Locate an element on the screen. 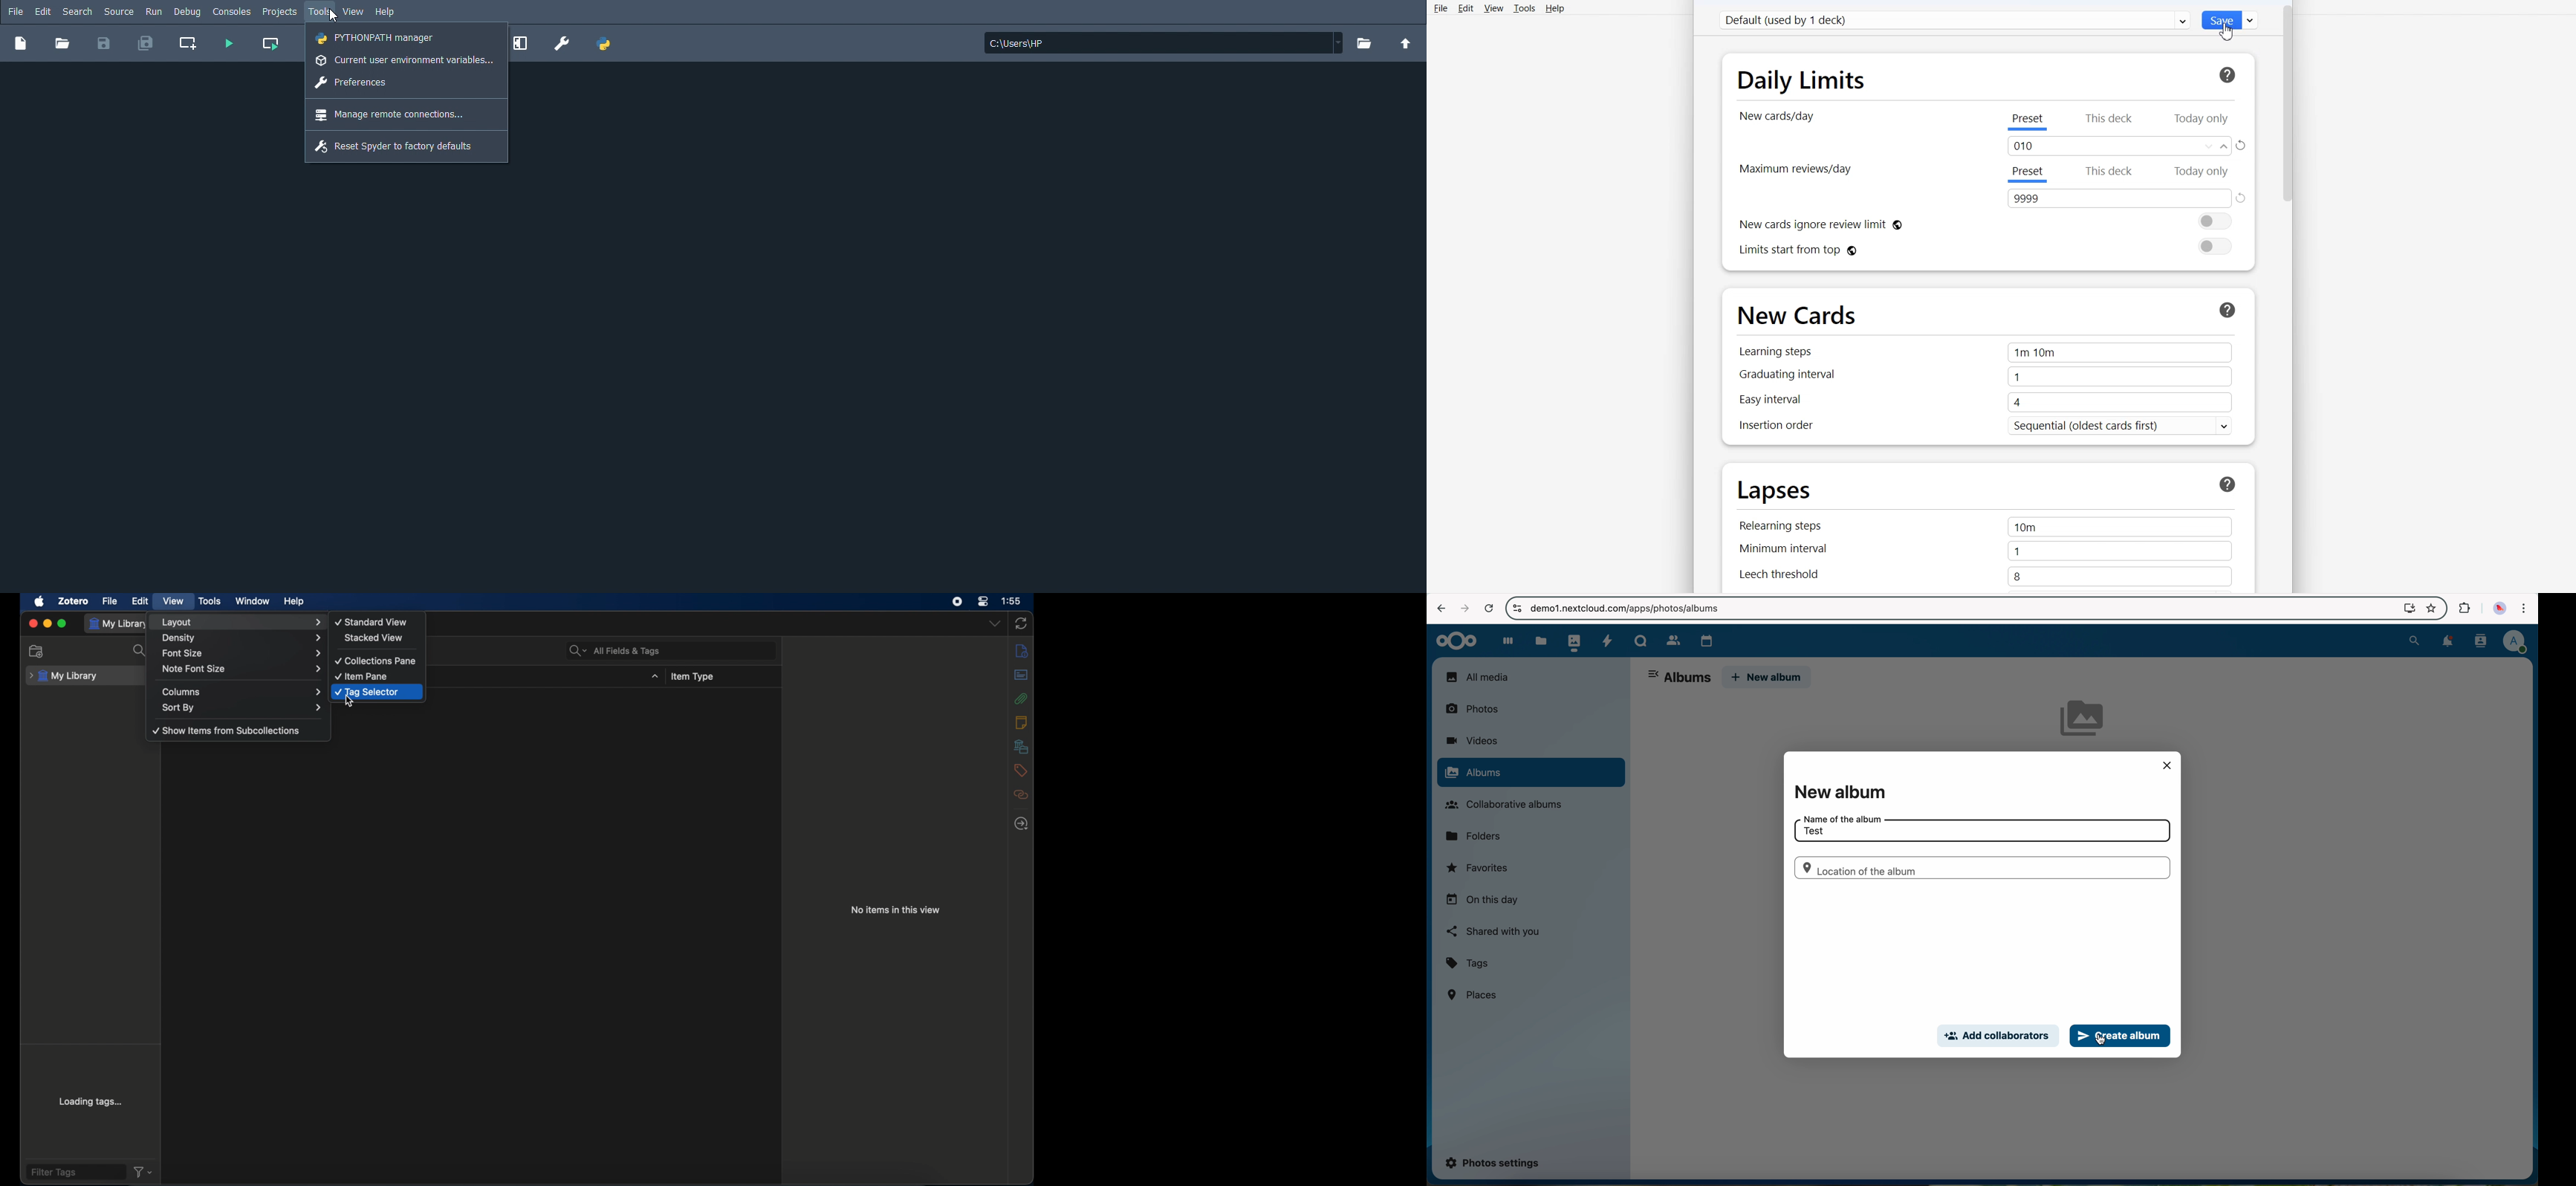 The image size is (2576, 1204). files is located at coordinates (1540, 641).